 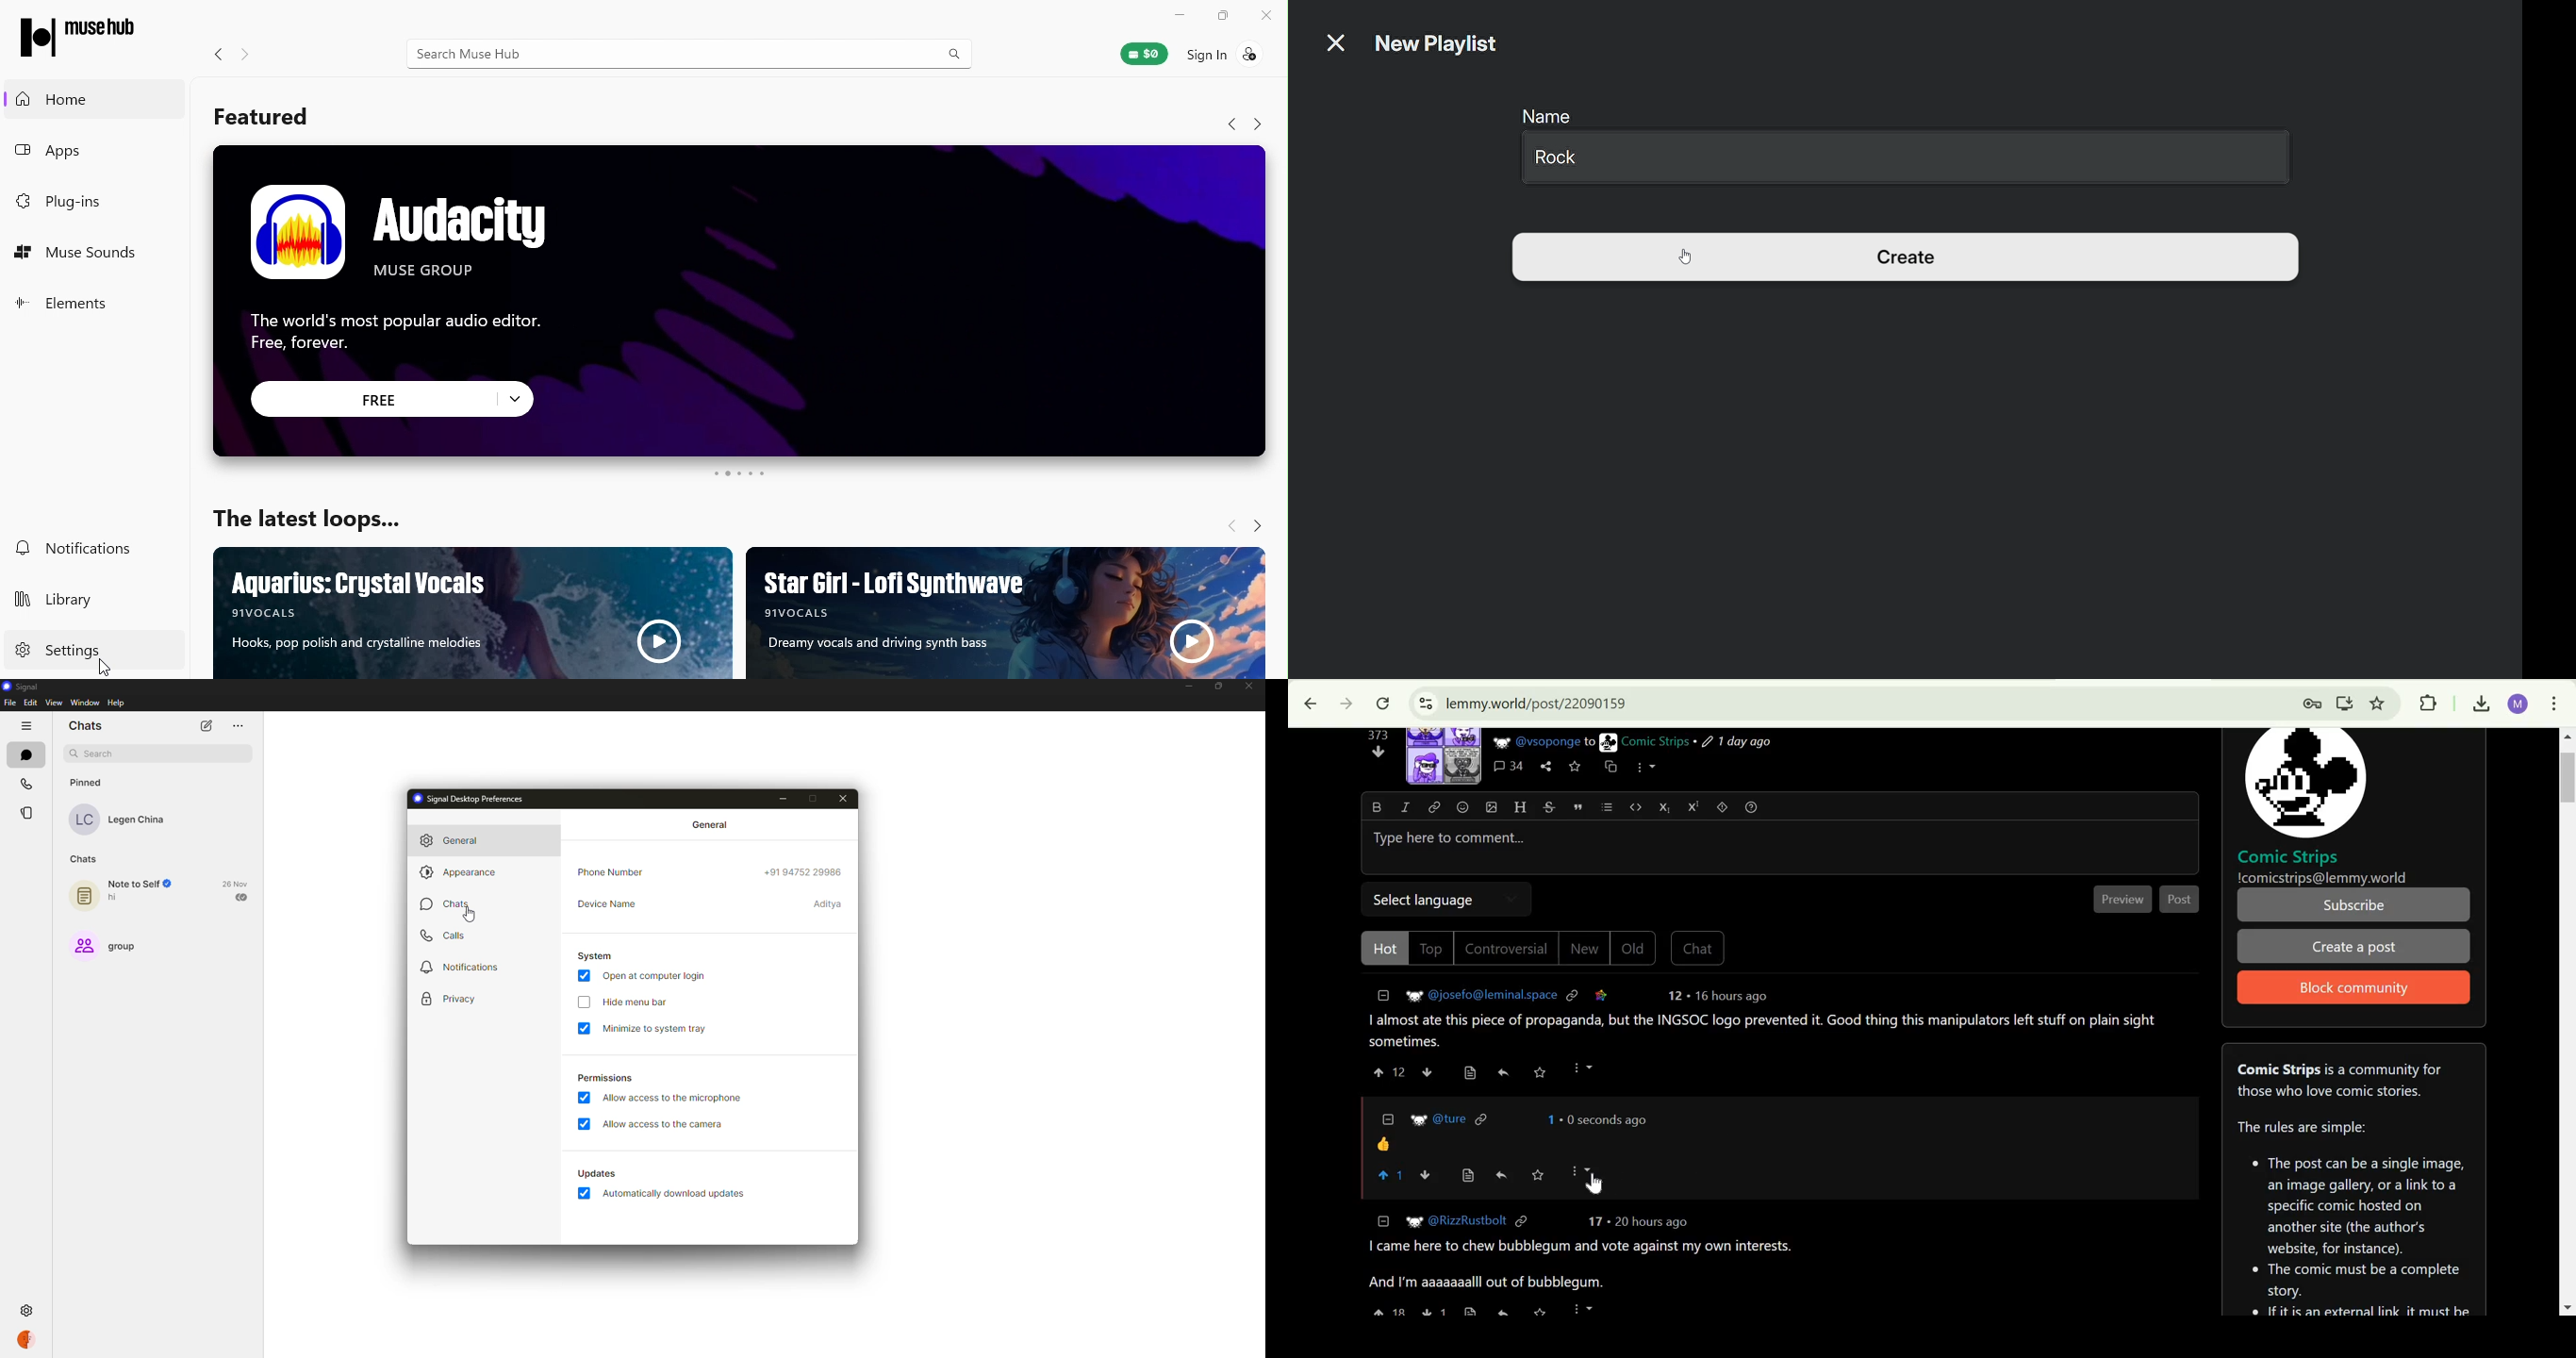 What do you see at coordinates (1468, 1222) in the screenshot?
I see `@RizzRustbolt` at bounding box center [1468, 1222].